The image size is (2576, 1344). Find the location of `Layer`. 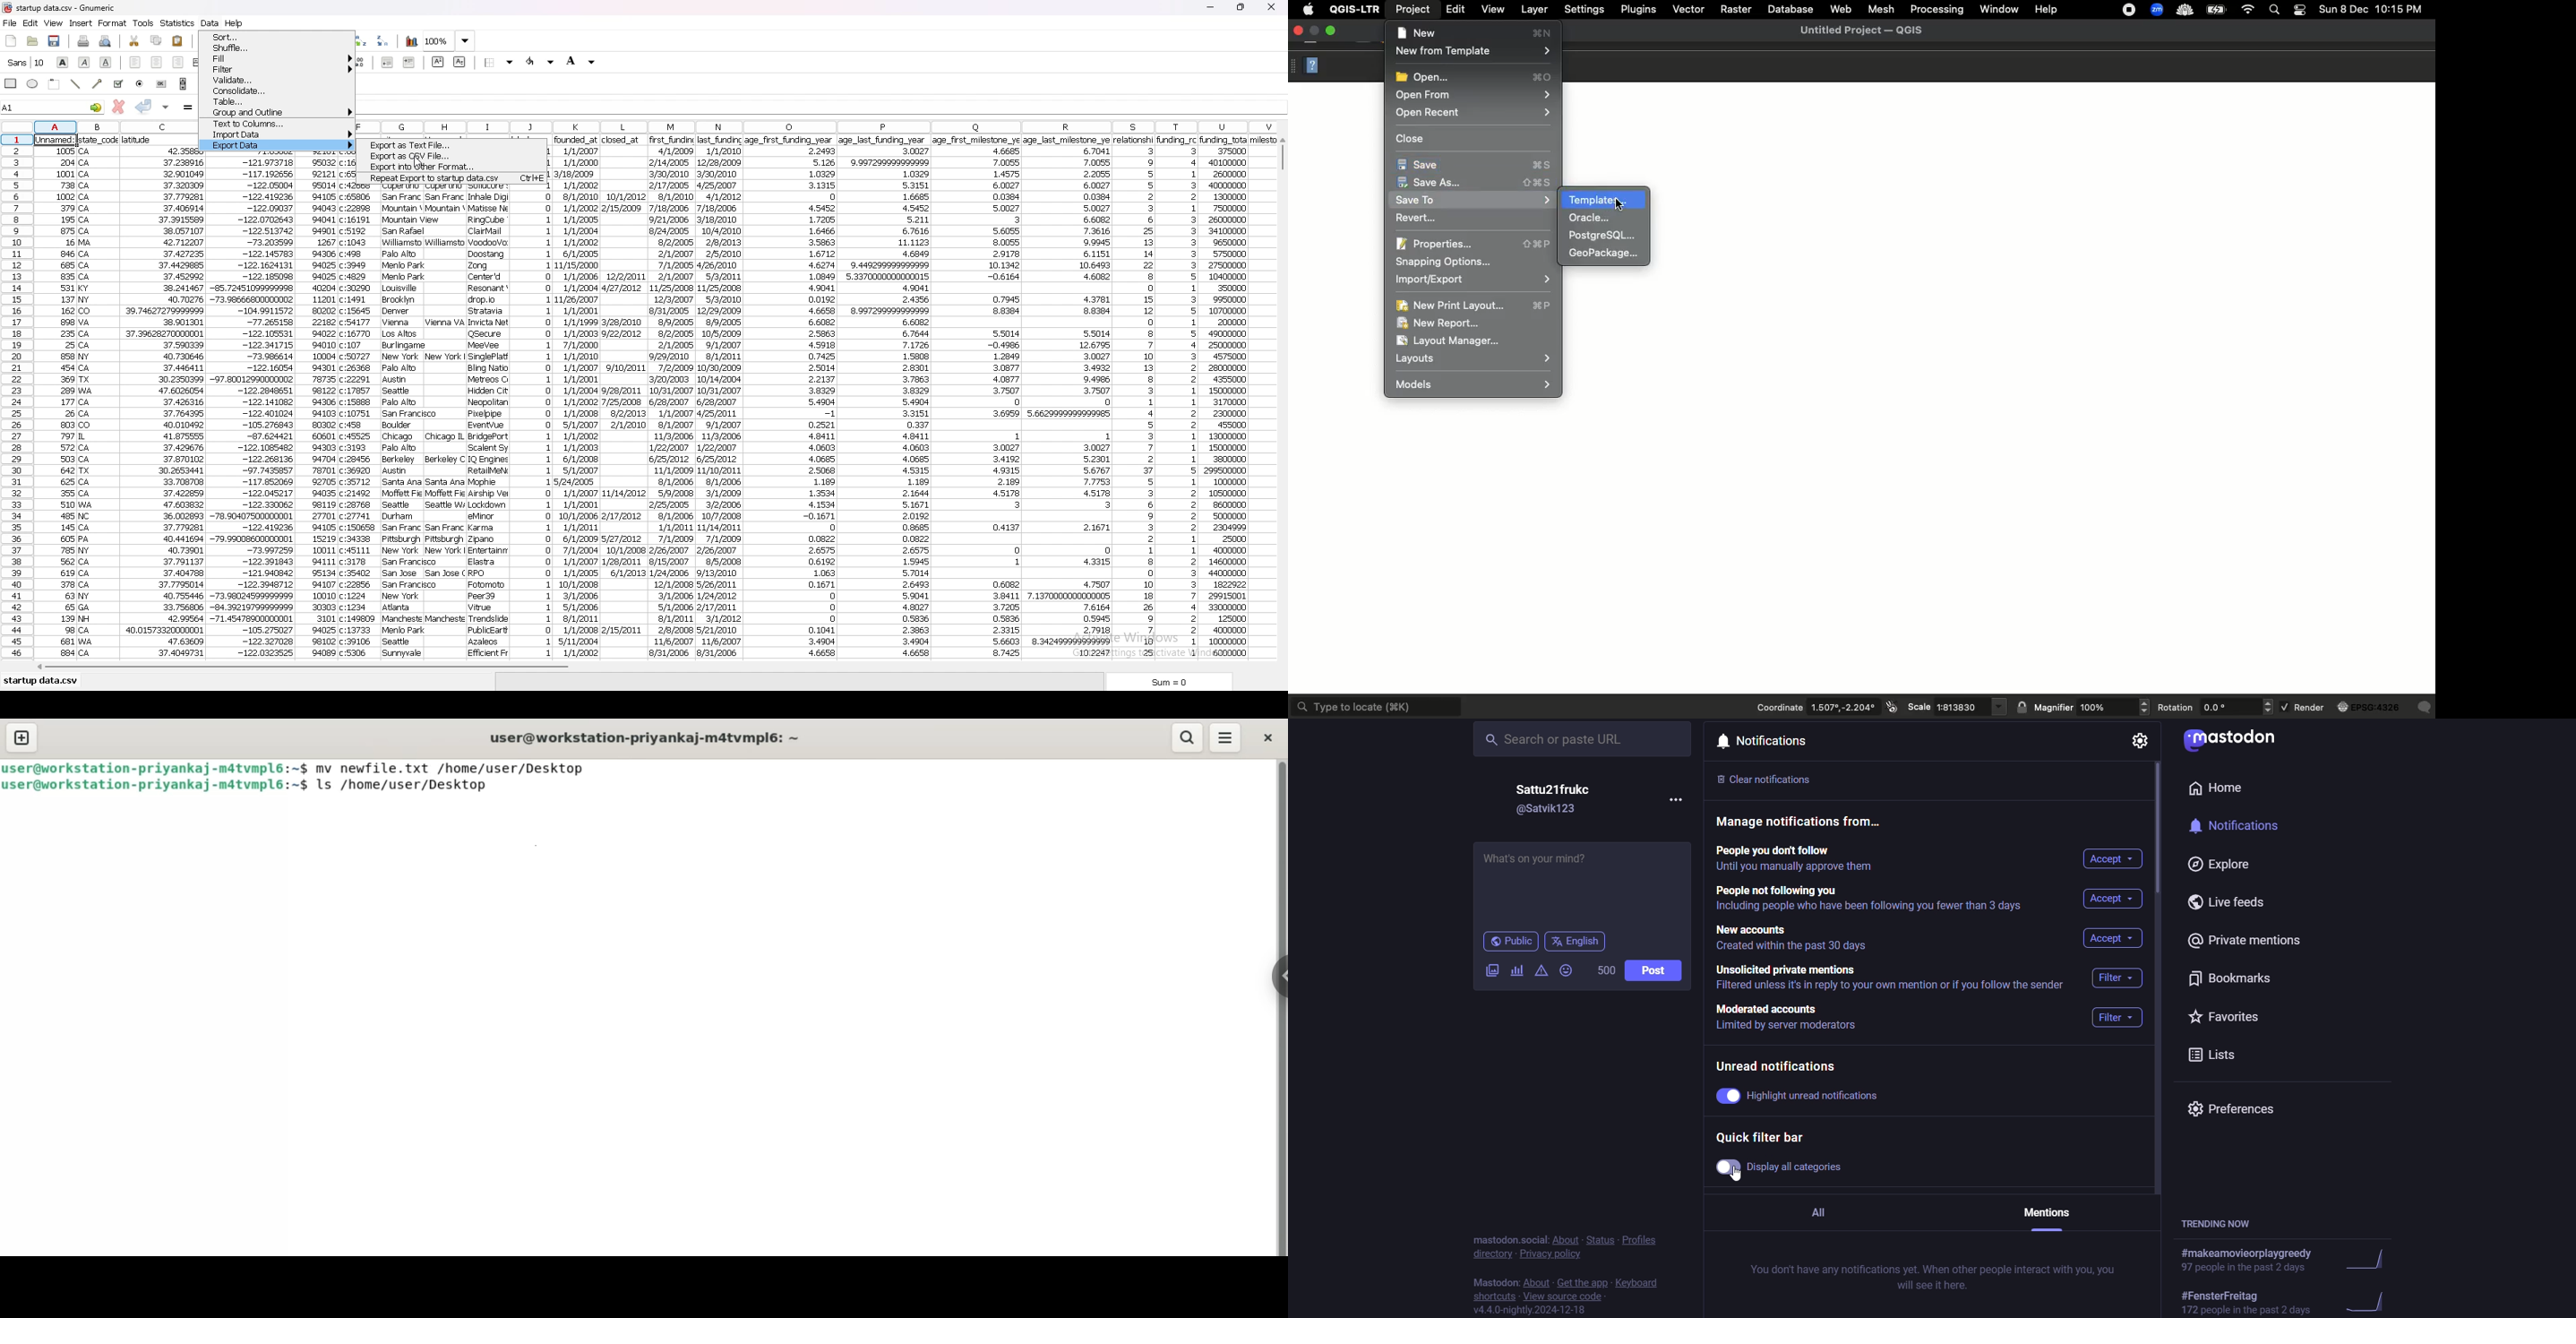

Layer is located at coordinates (1534, 10).